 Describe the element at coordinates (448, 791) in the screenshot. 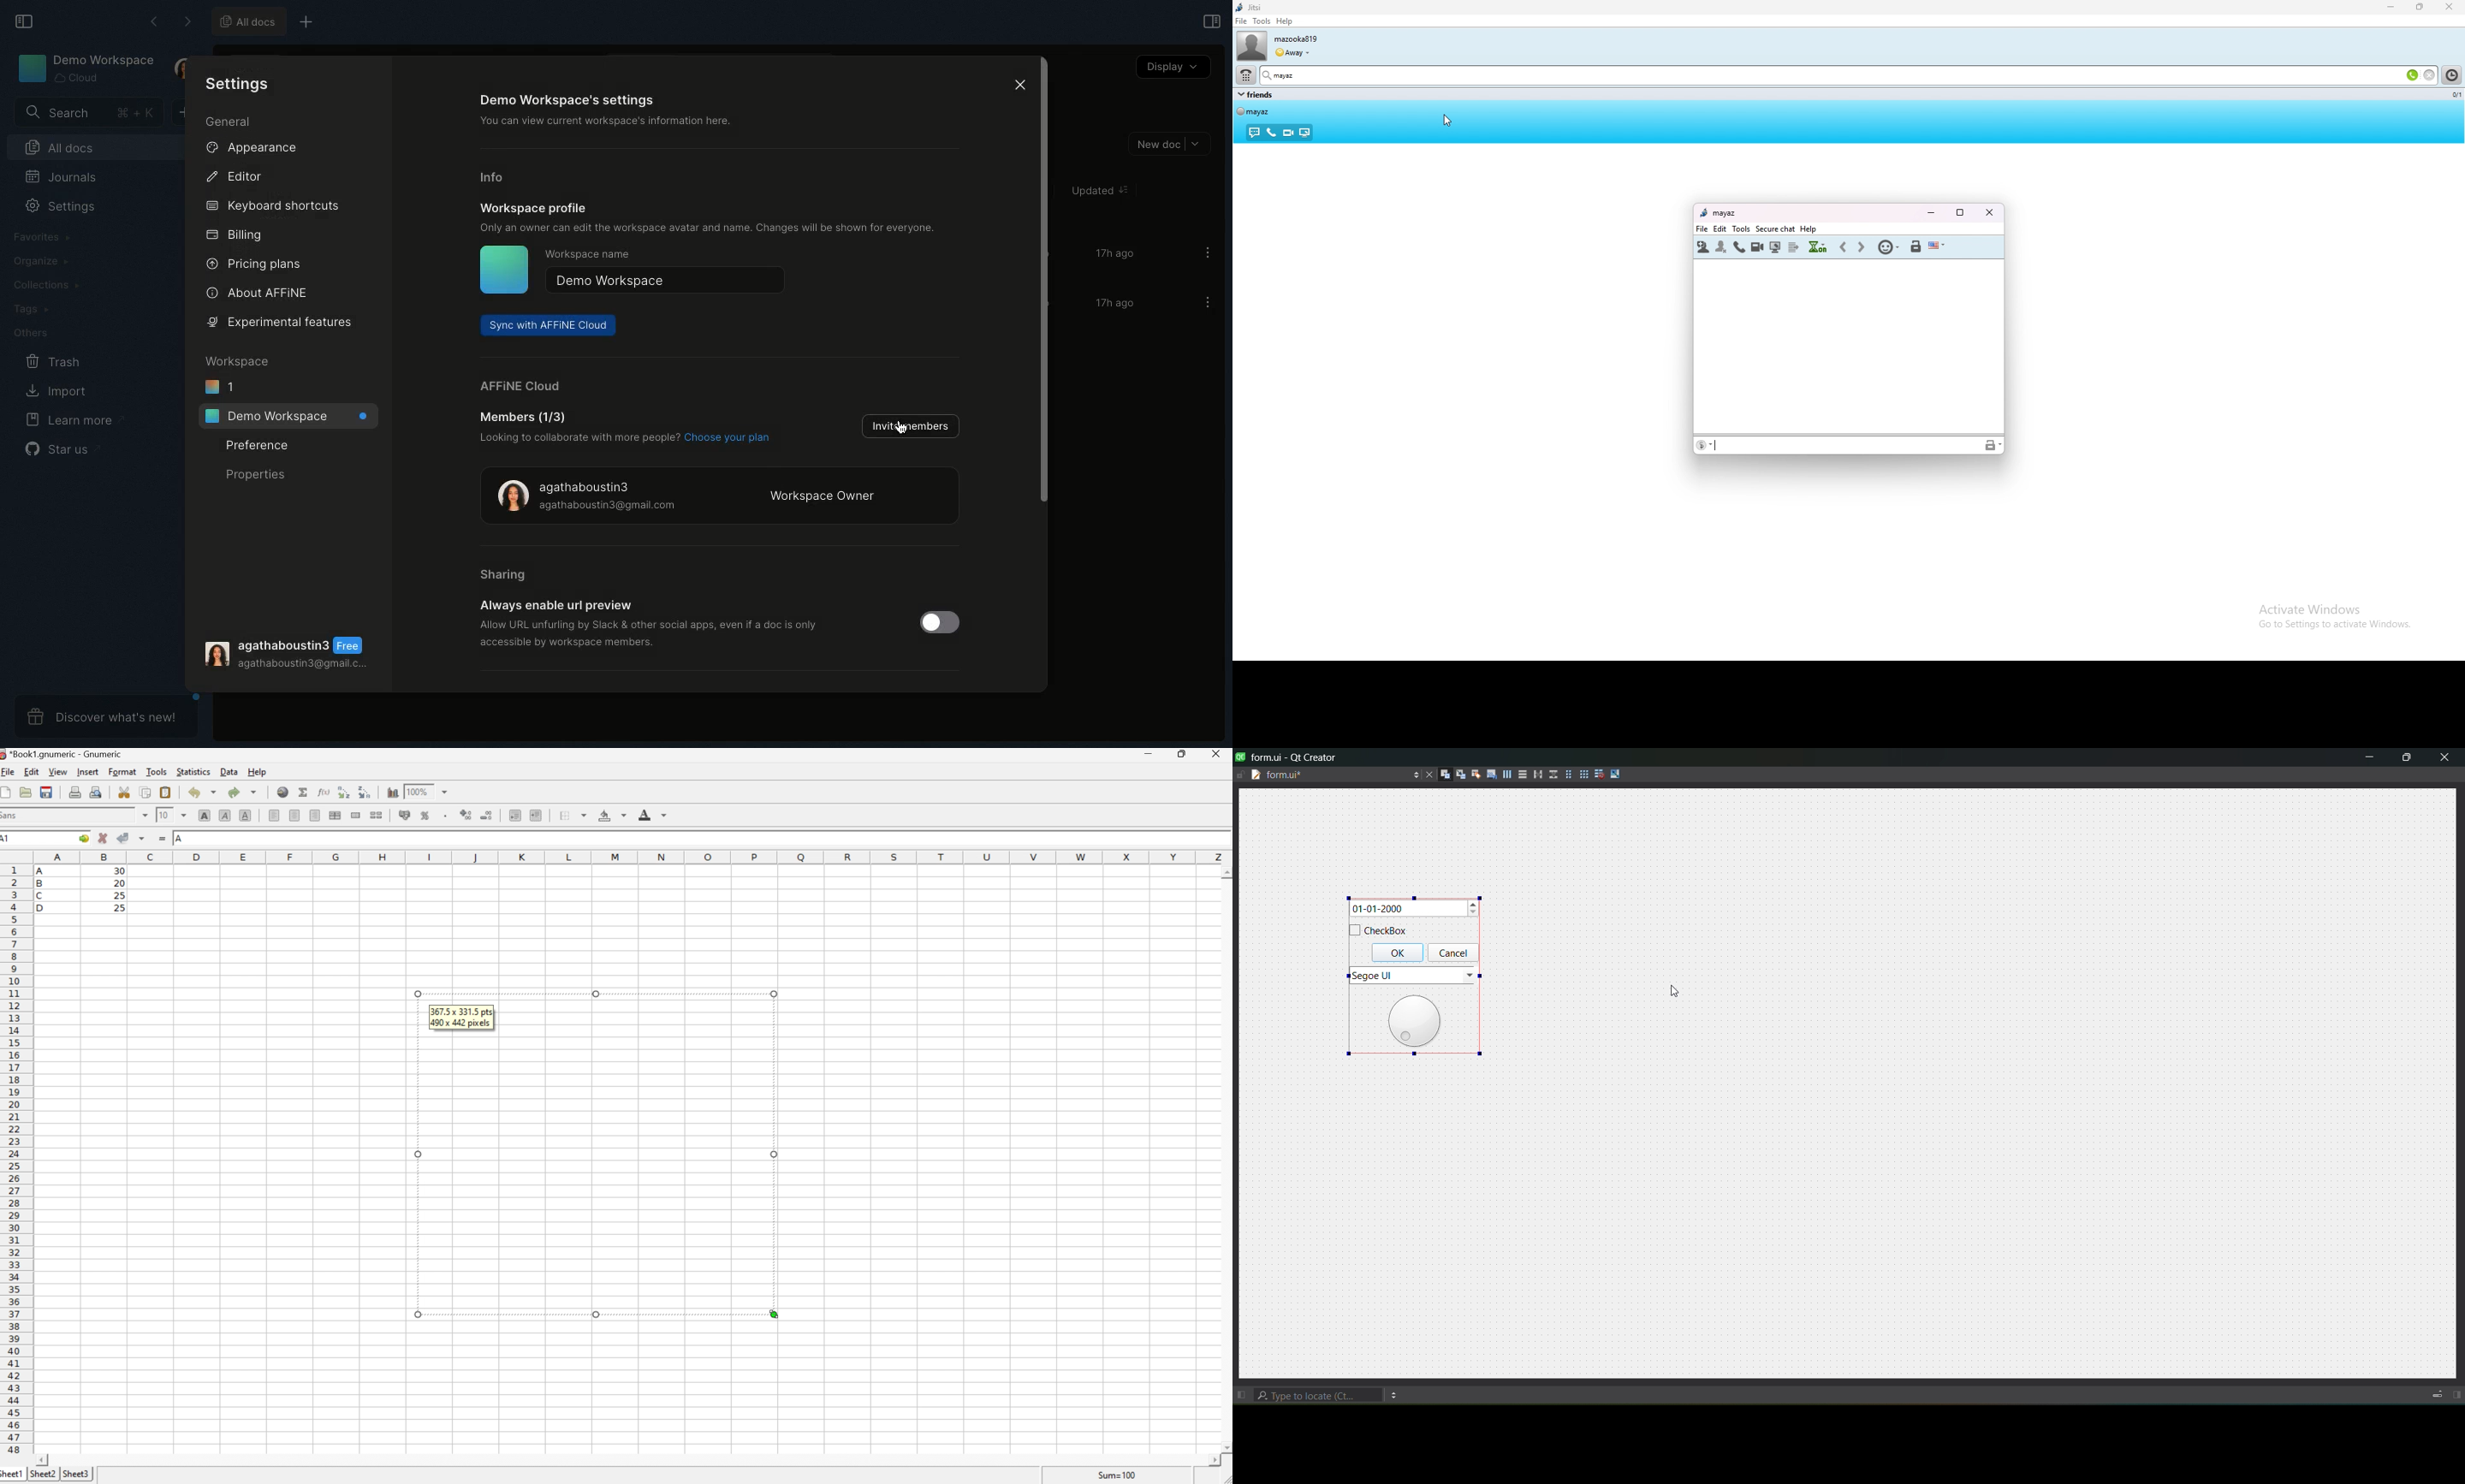

I see `Drop Down` at that location.